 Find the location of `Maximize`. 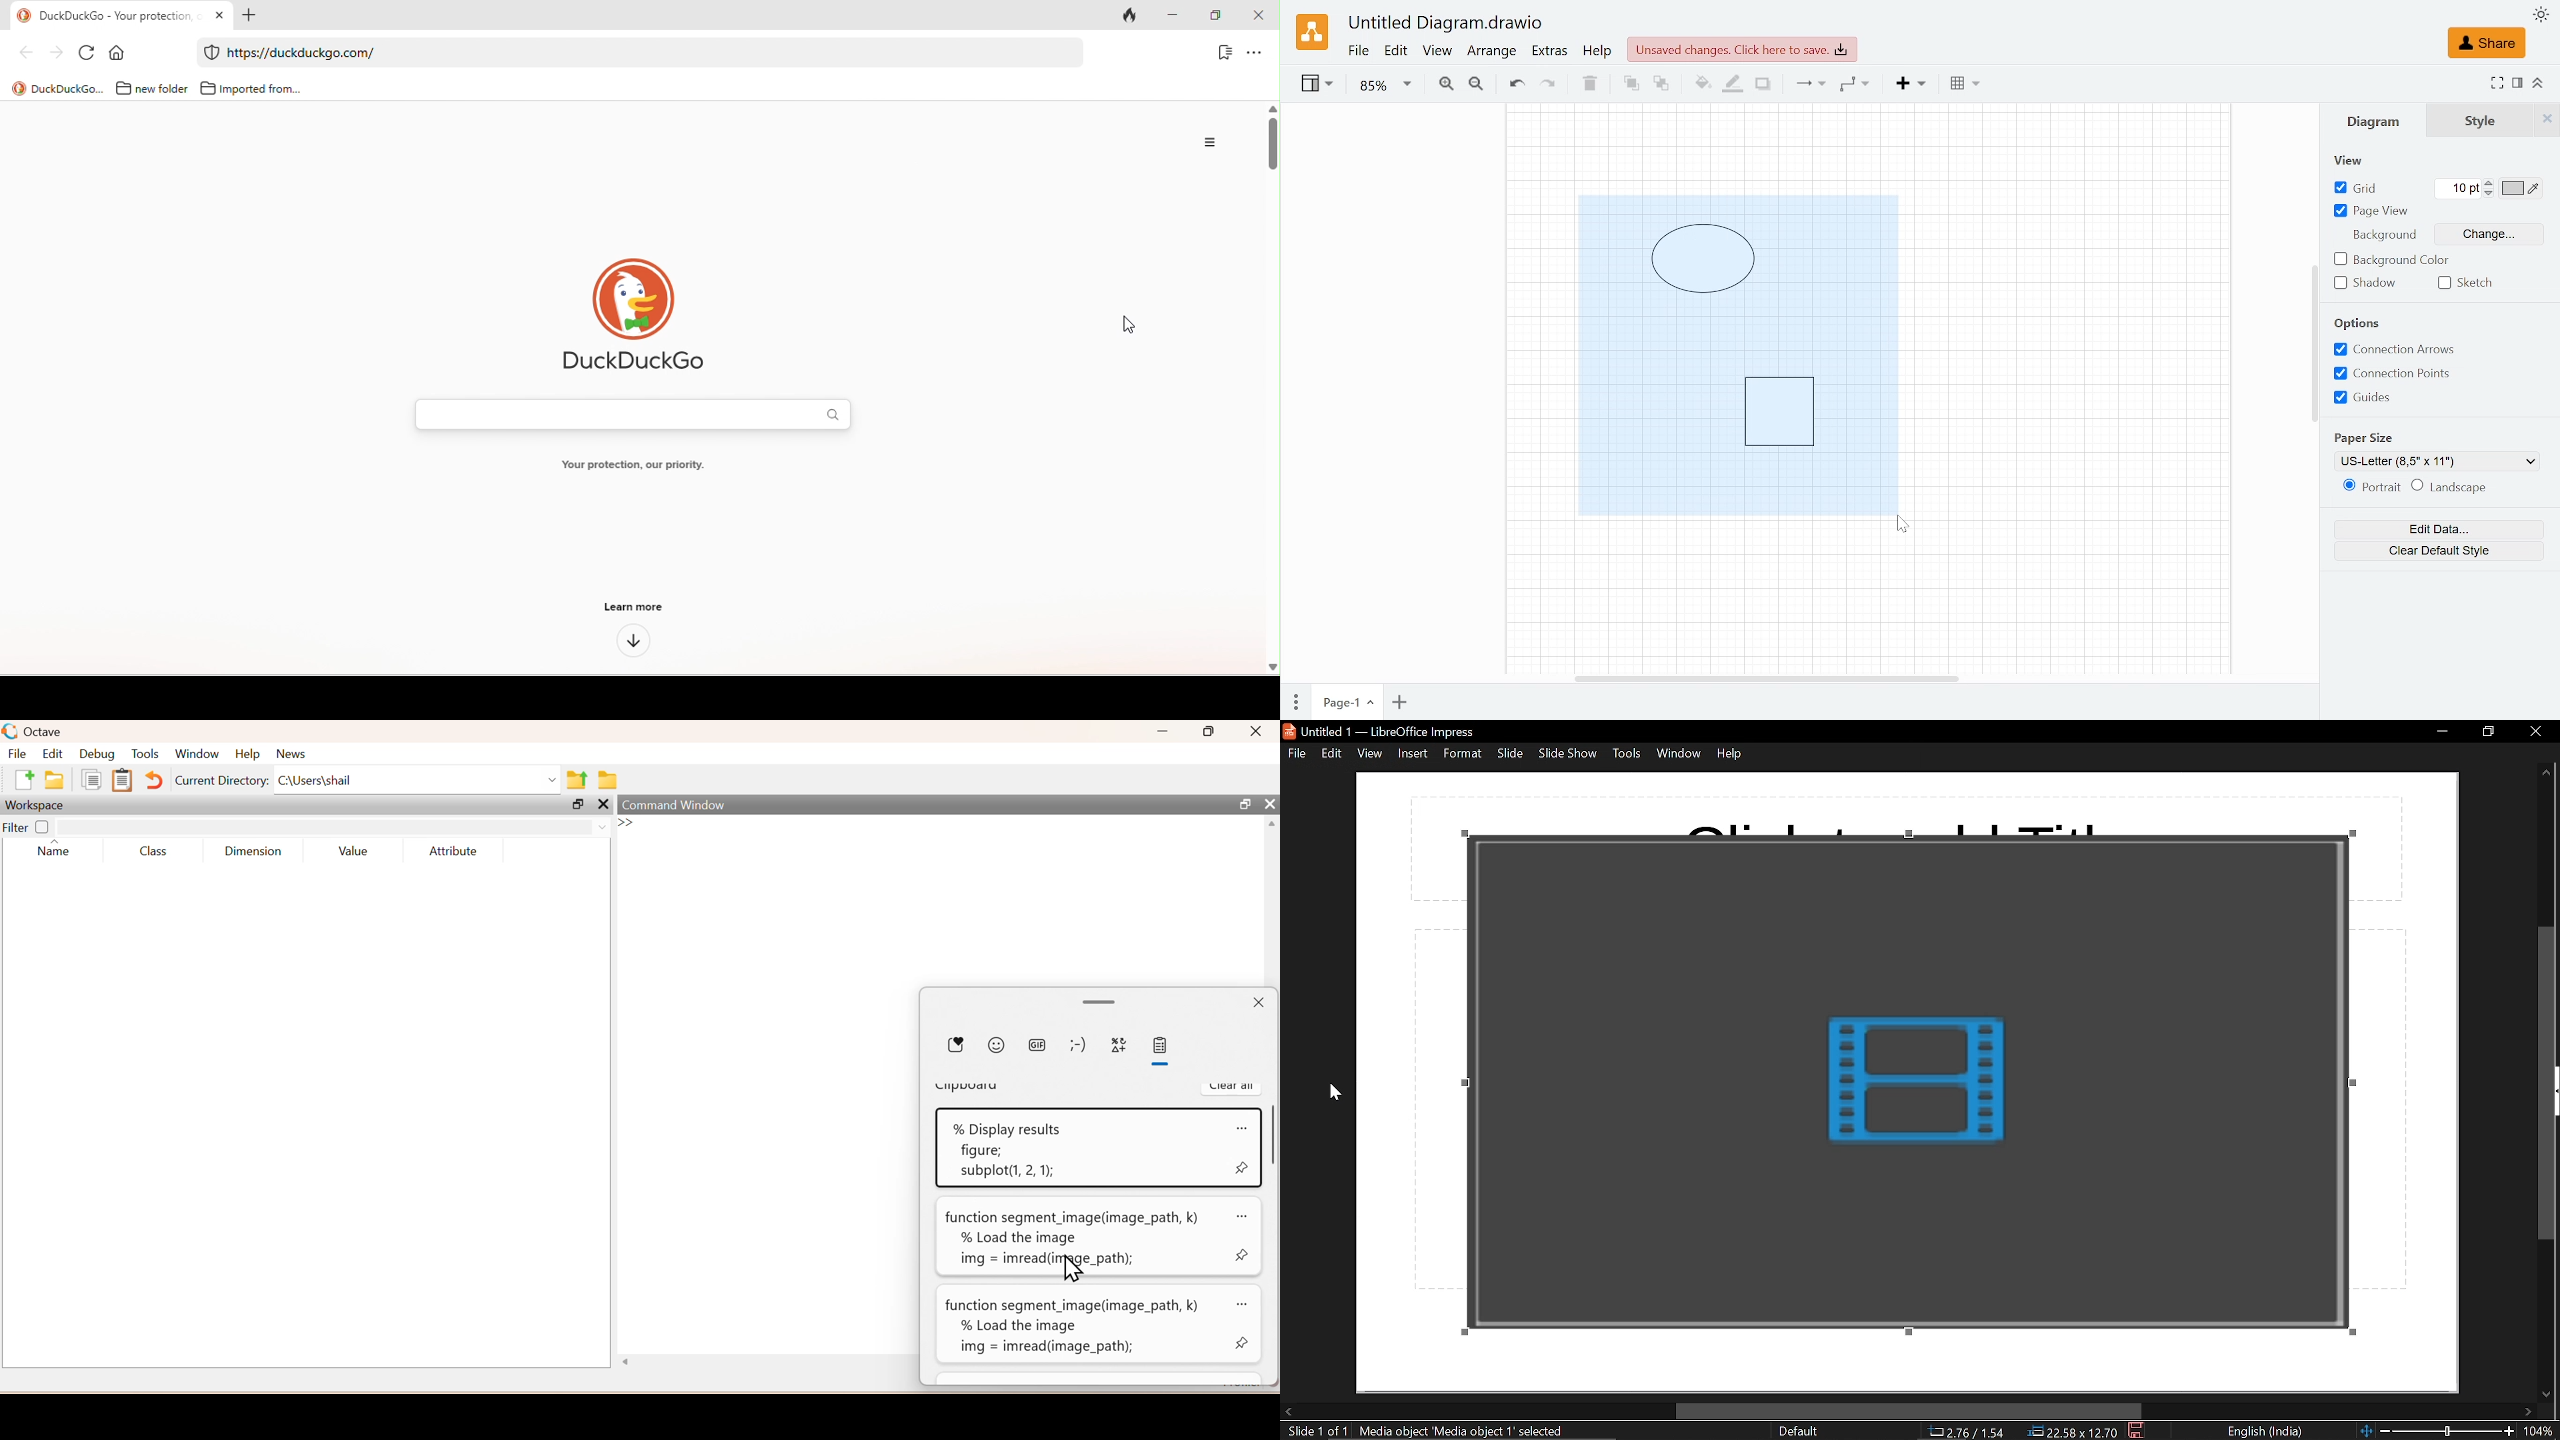

Maximize is located at coordinates (1211, 731).